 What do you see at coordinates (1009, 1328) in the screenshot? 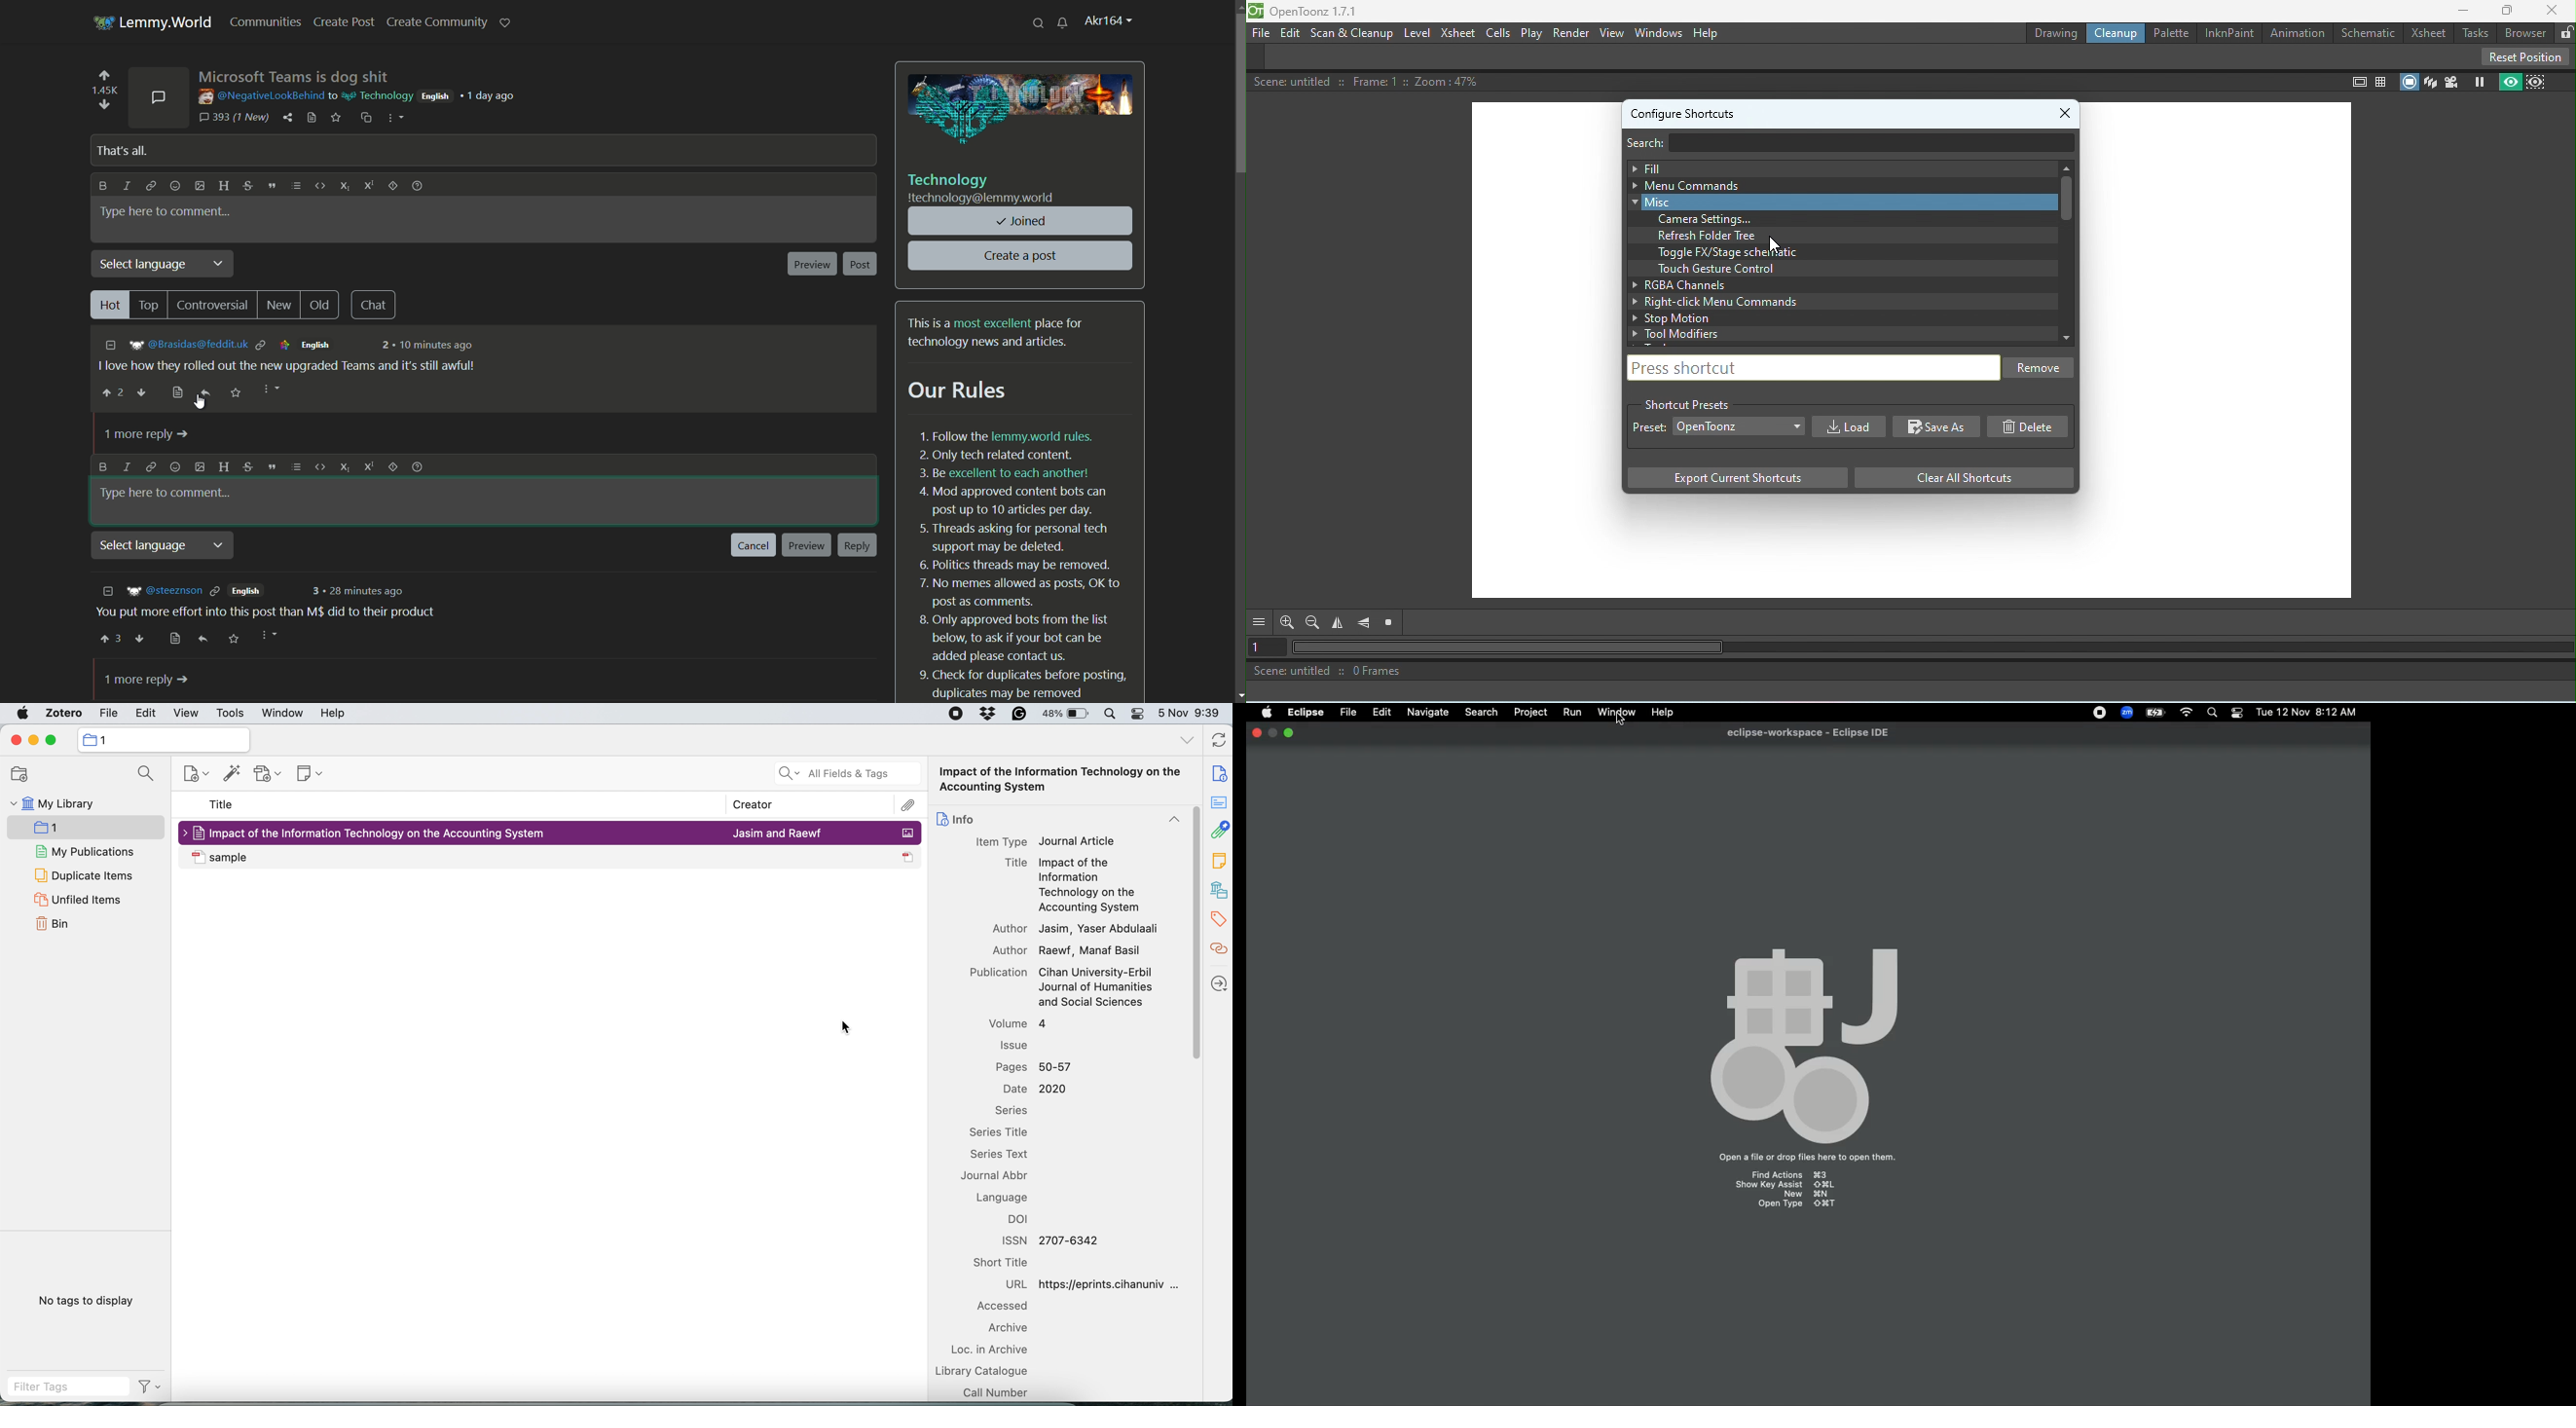
I see `archive` at bounding box center [1009, 1328].